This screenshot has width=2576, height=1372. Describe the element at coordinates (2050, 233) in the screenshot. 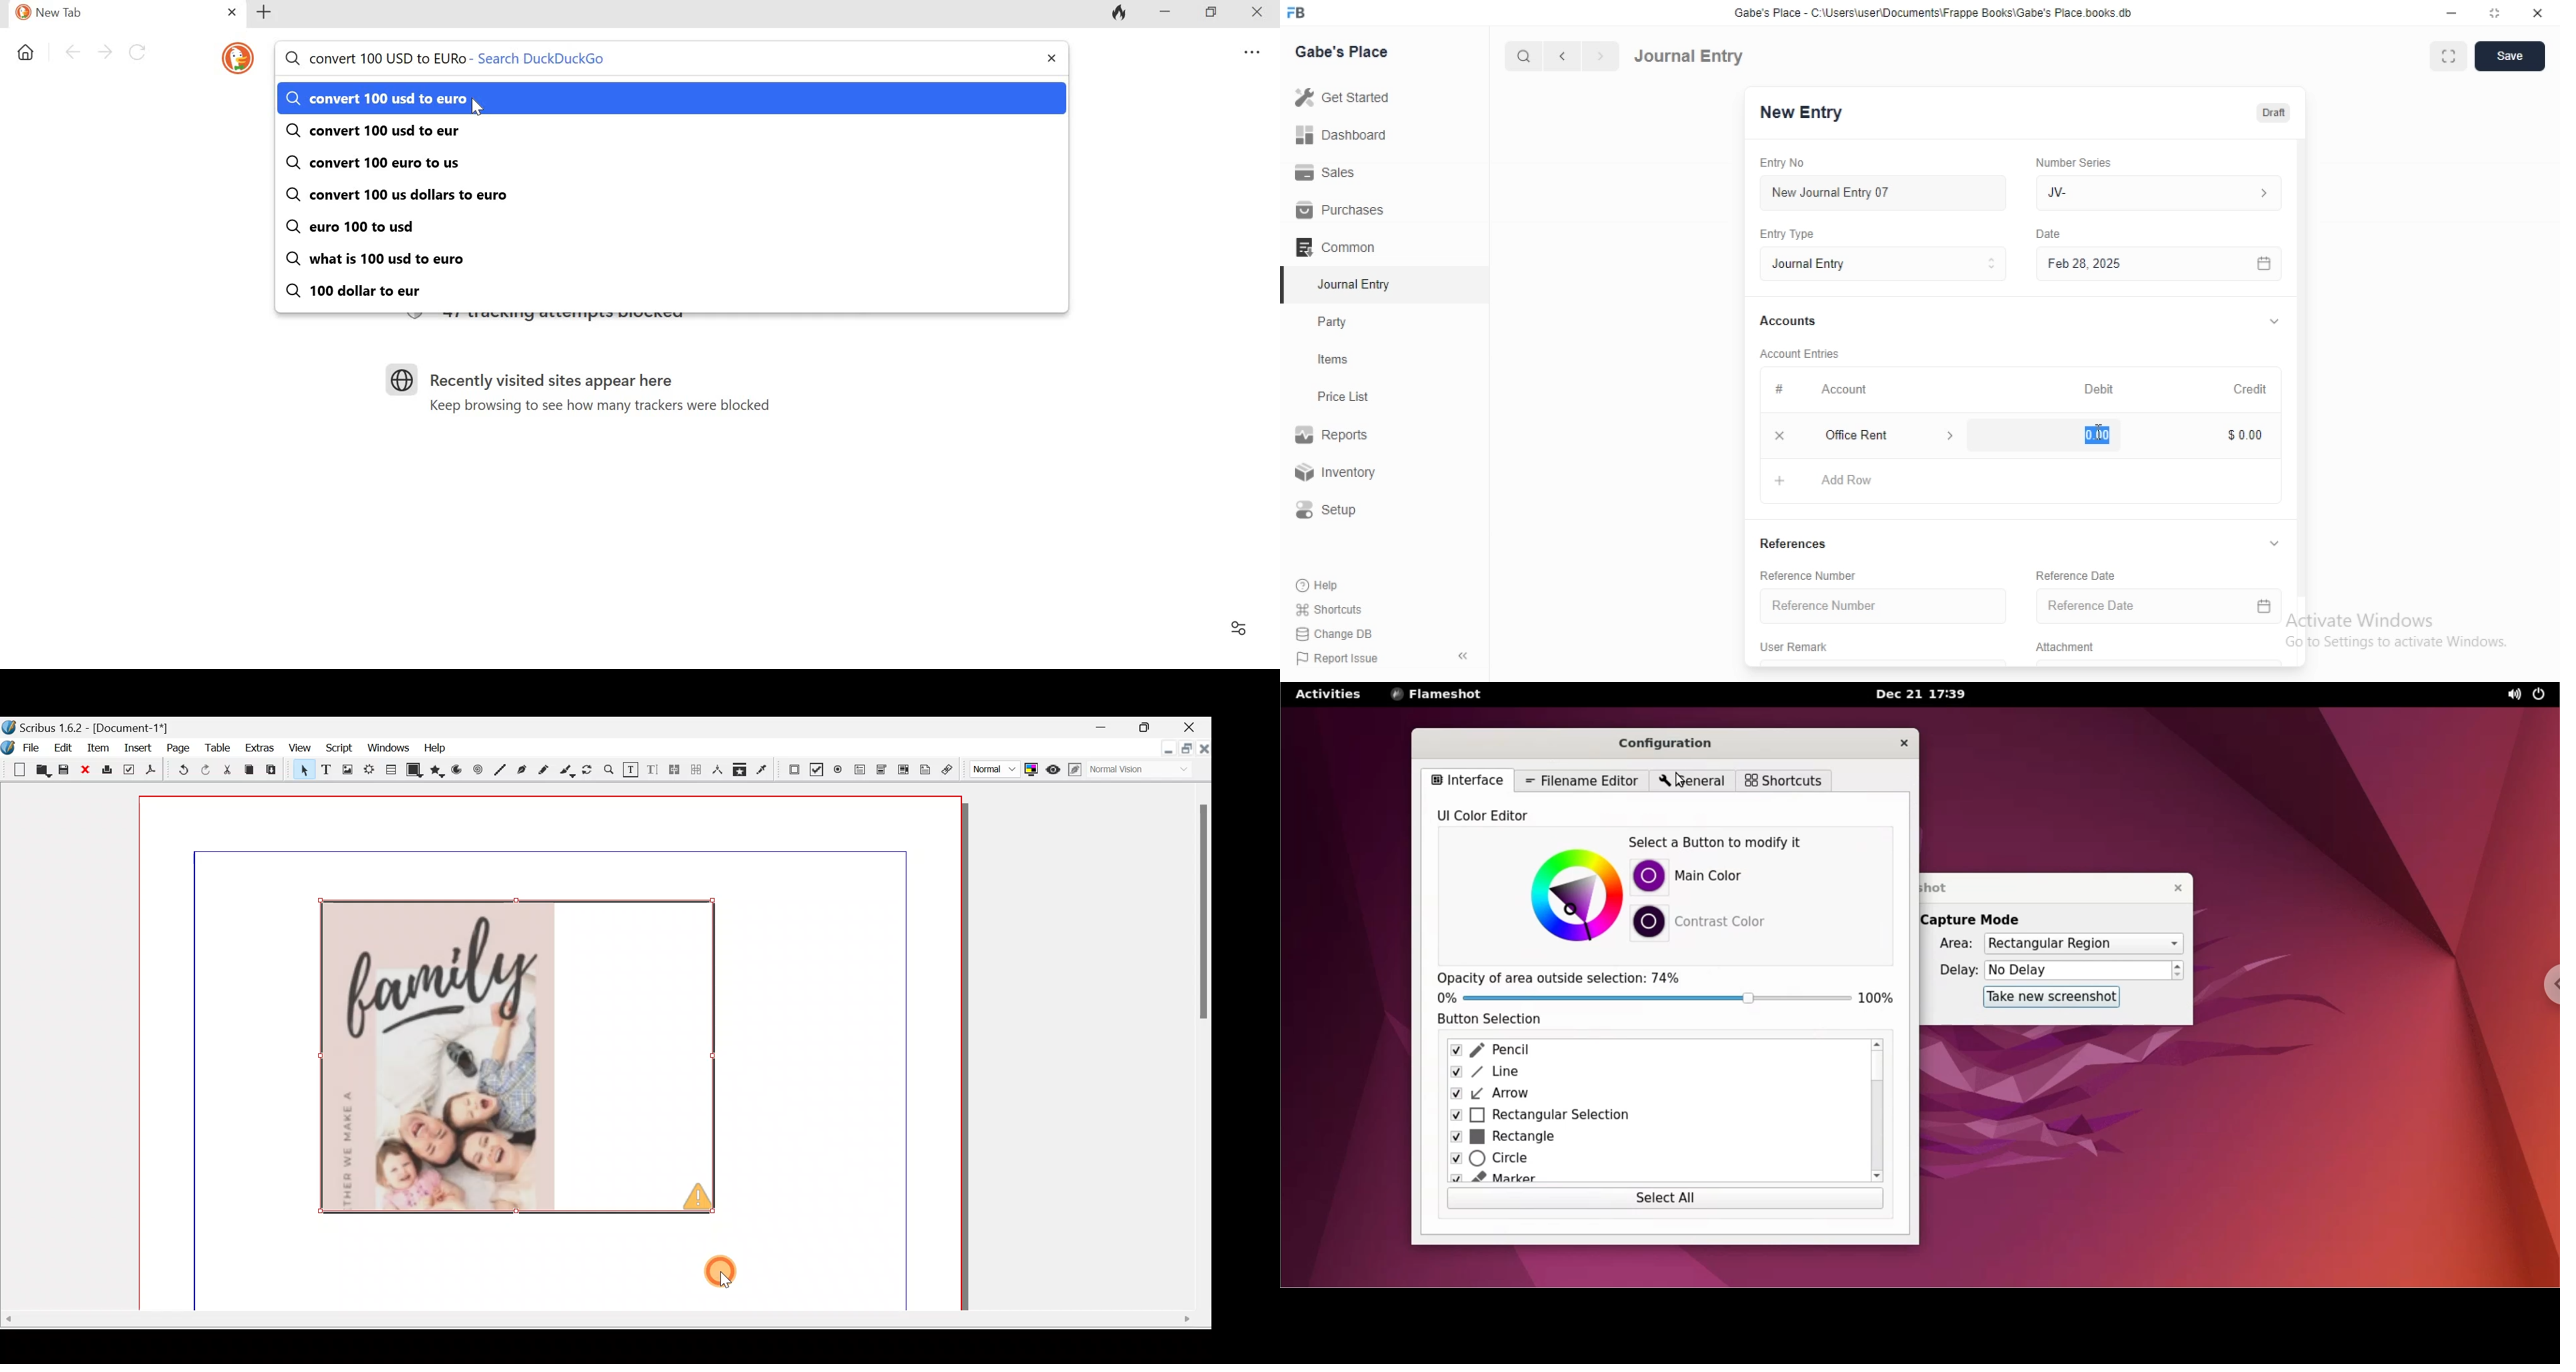

I see `Date` at that location.